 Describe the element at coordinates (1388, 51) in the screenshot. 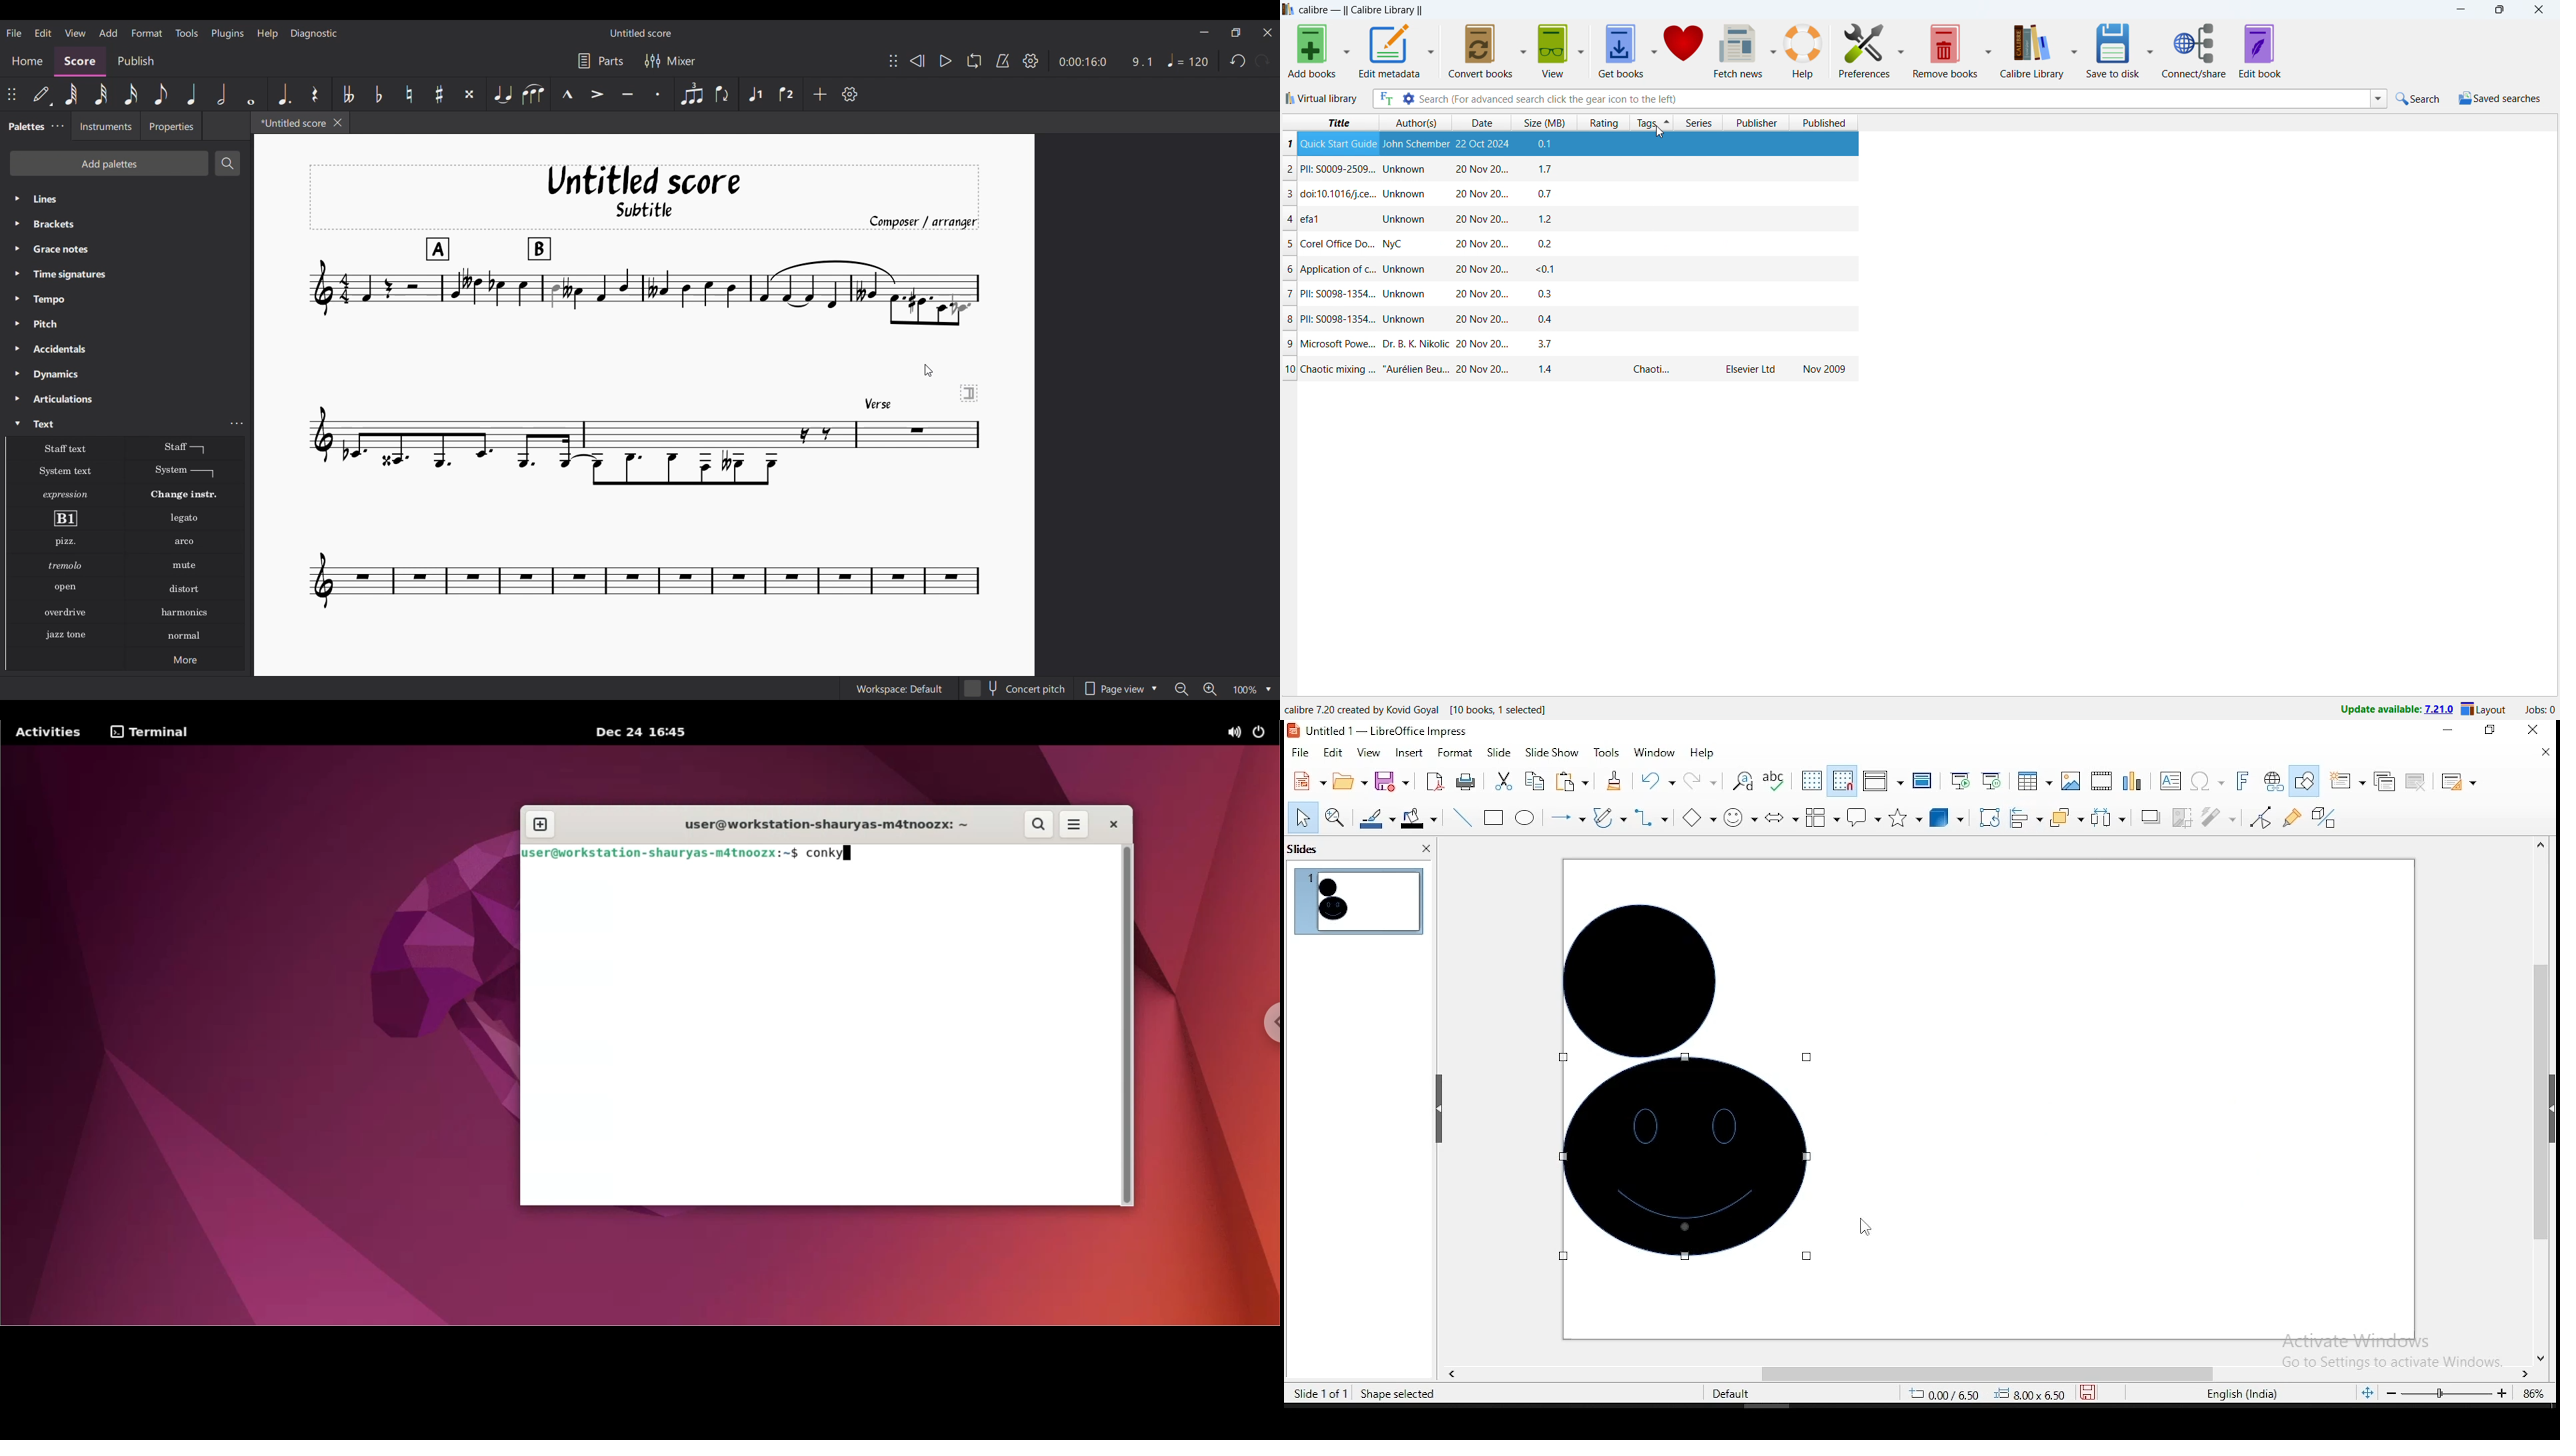

I see `edit metadata` at that location.